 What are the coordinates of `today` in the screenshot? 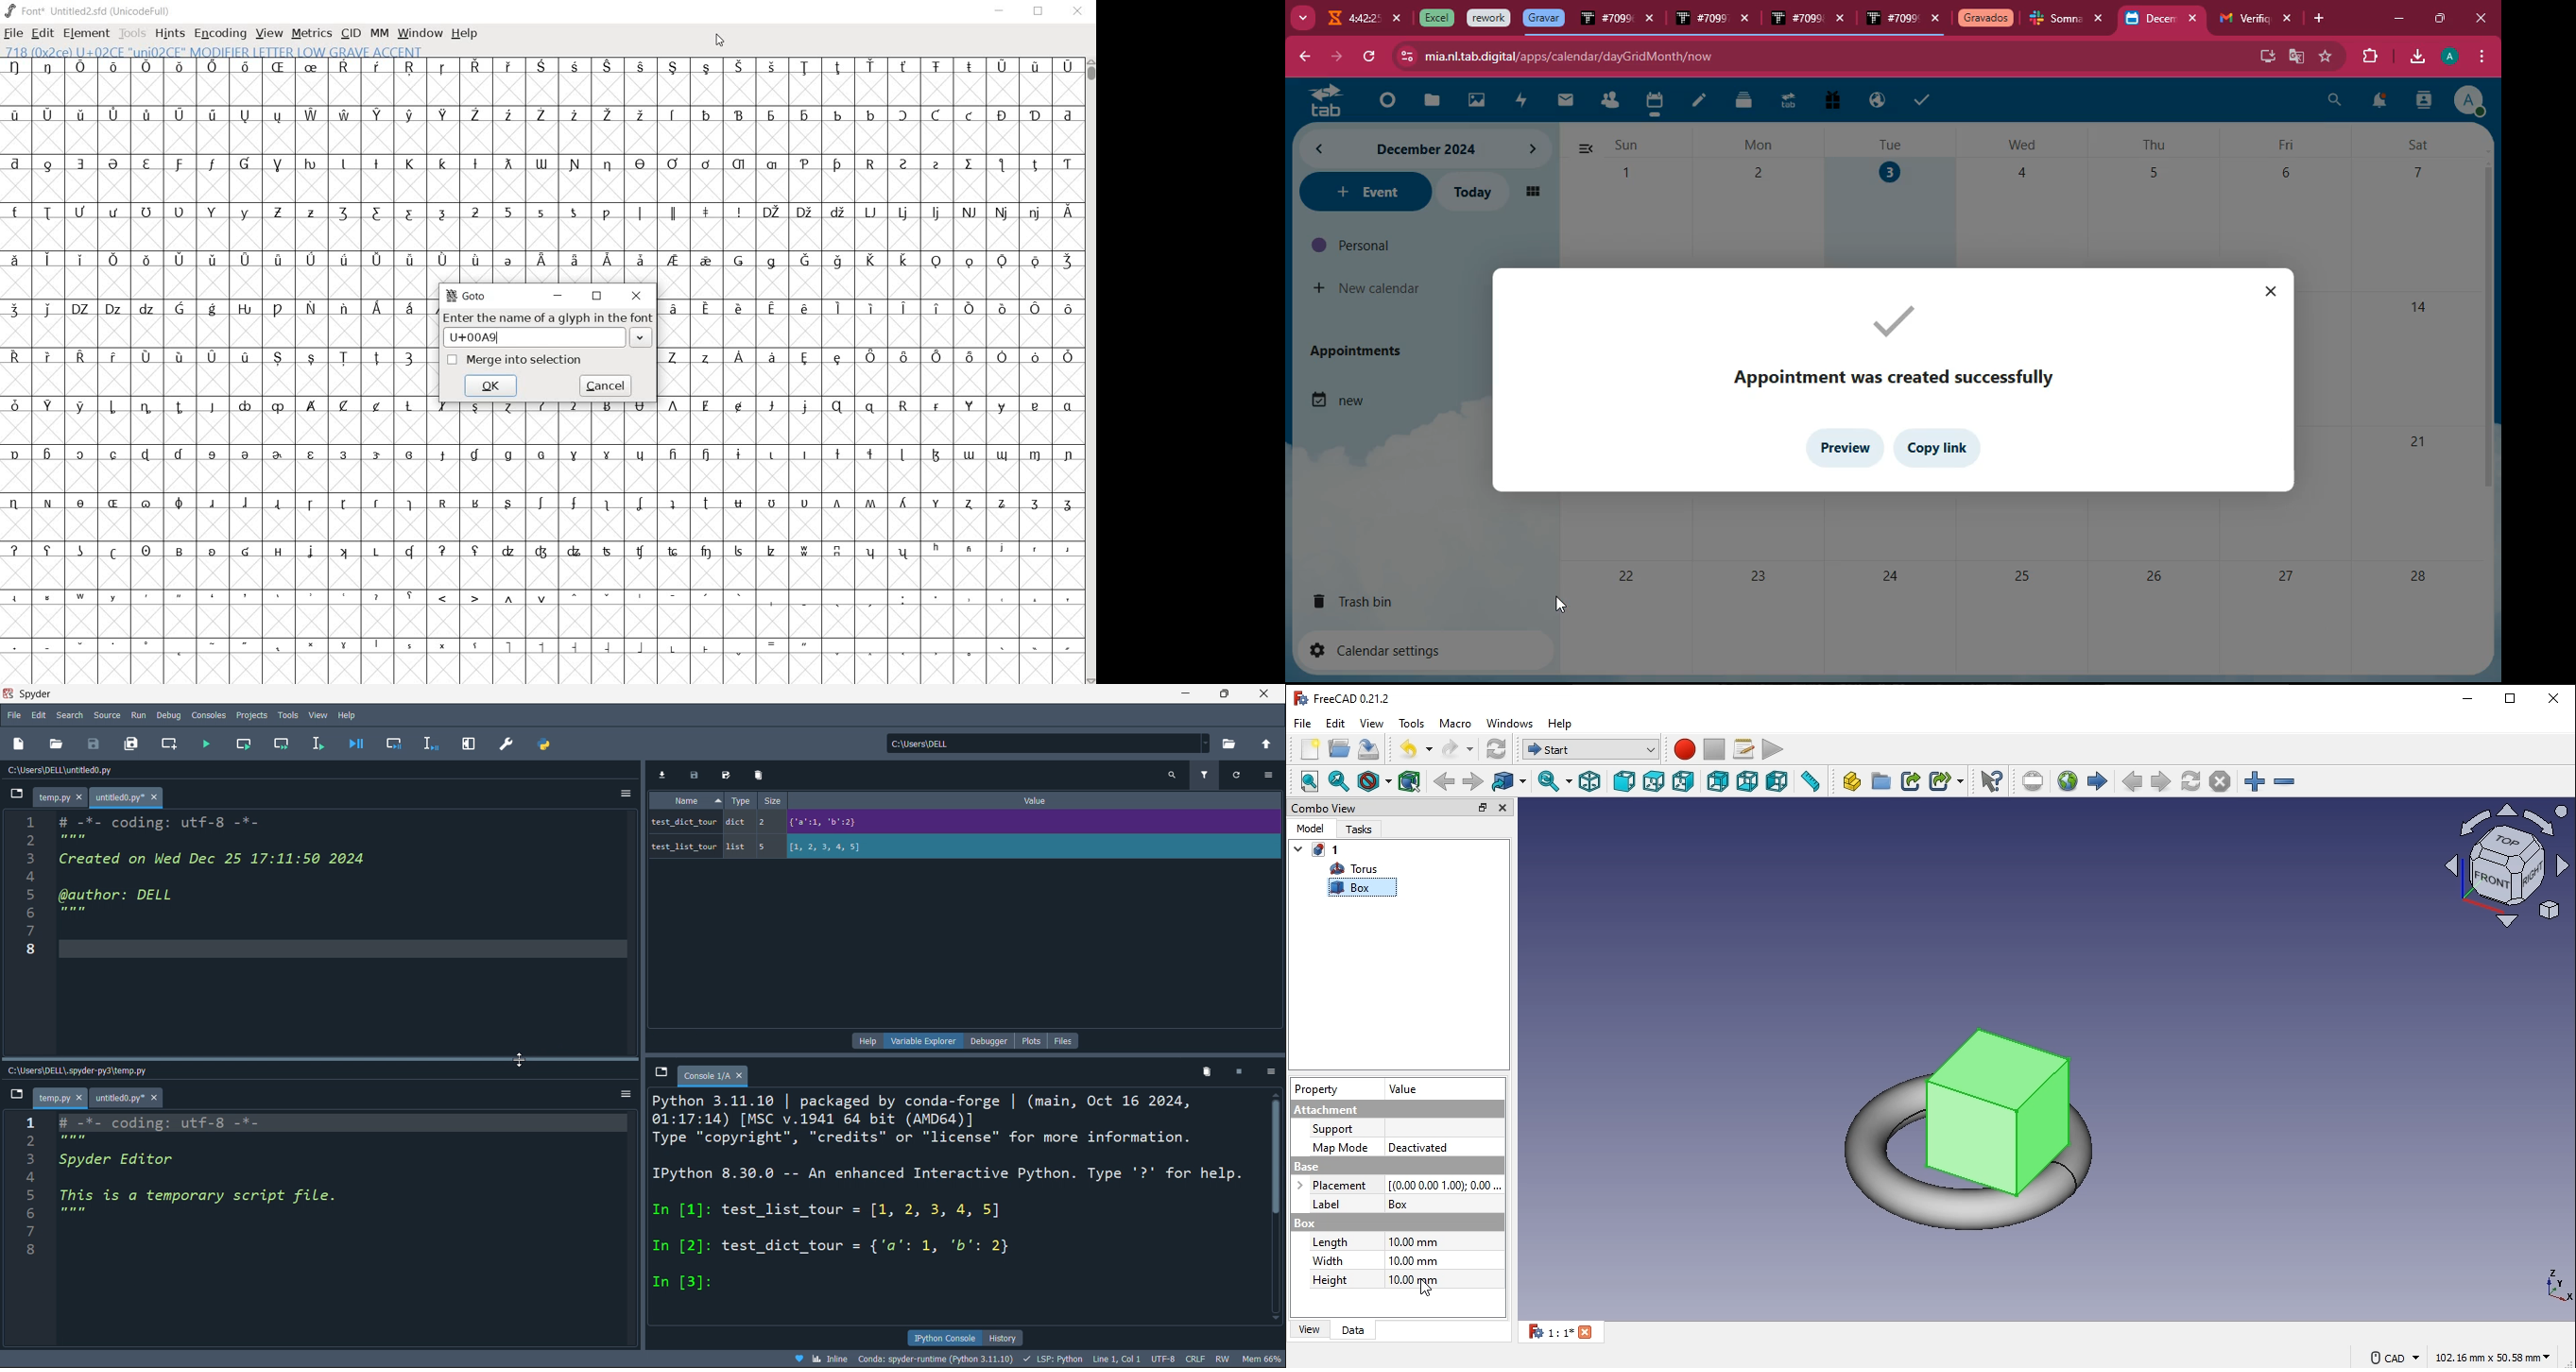 It's located at (1470, 192).